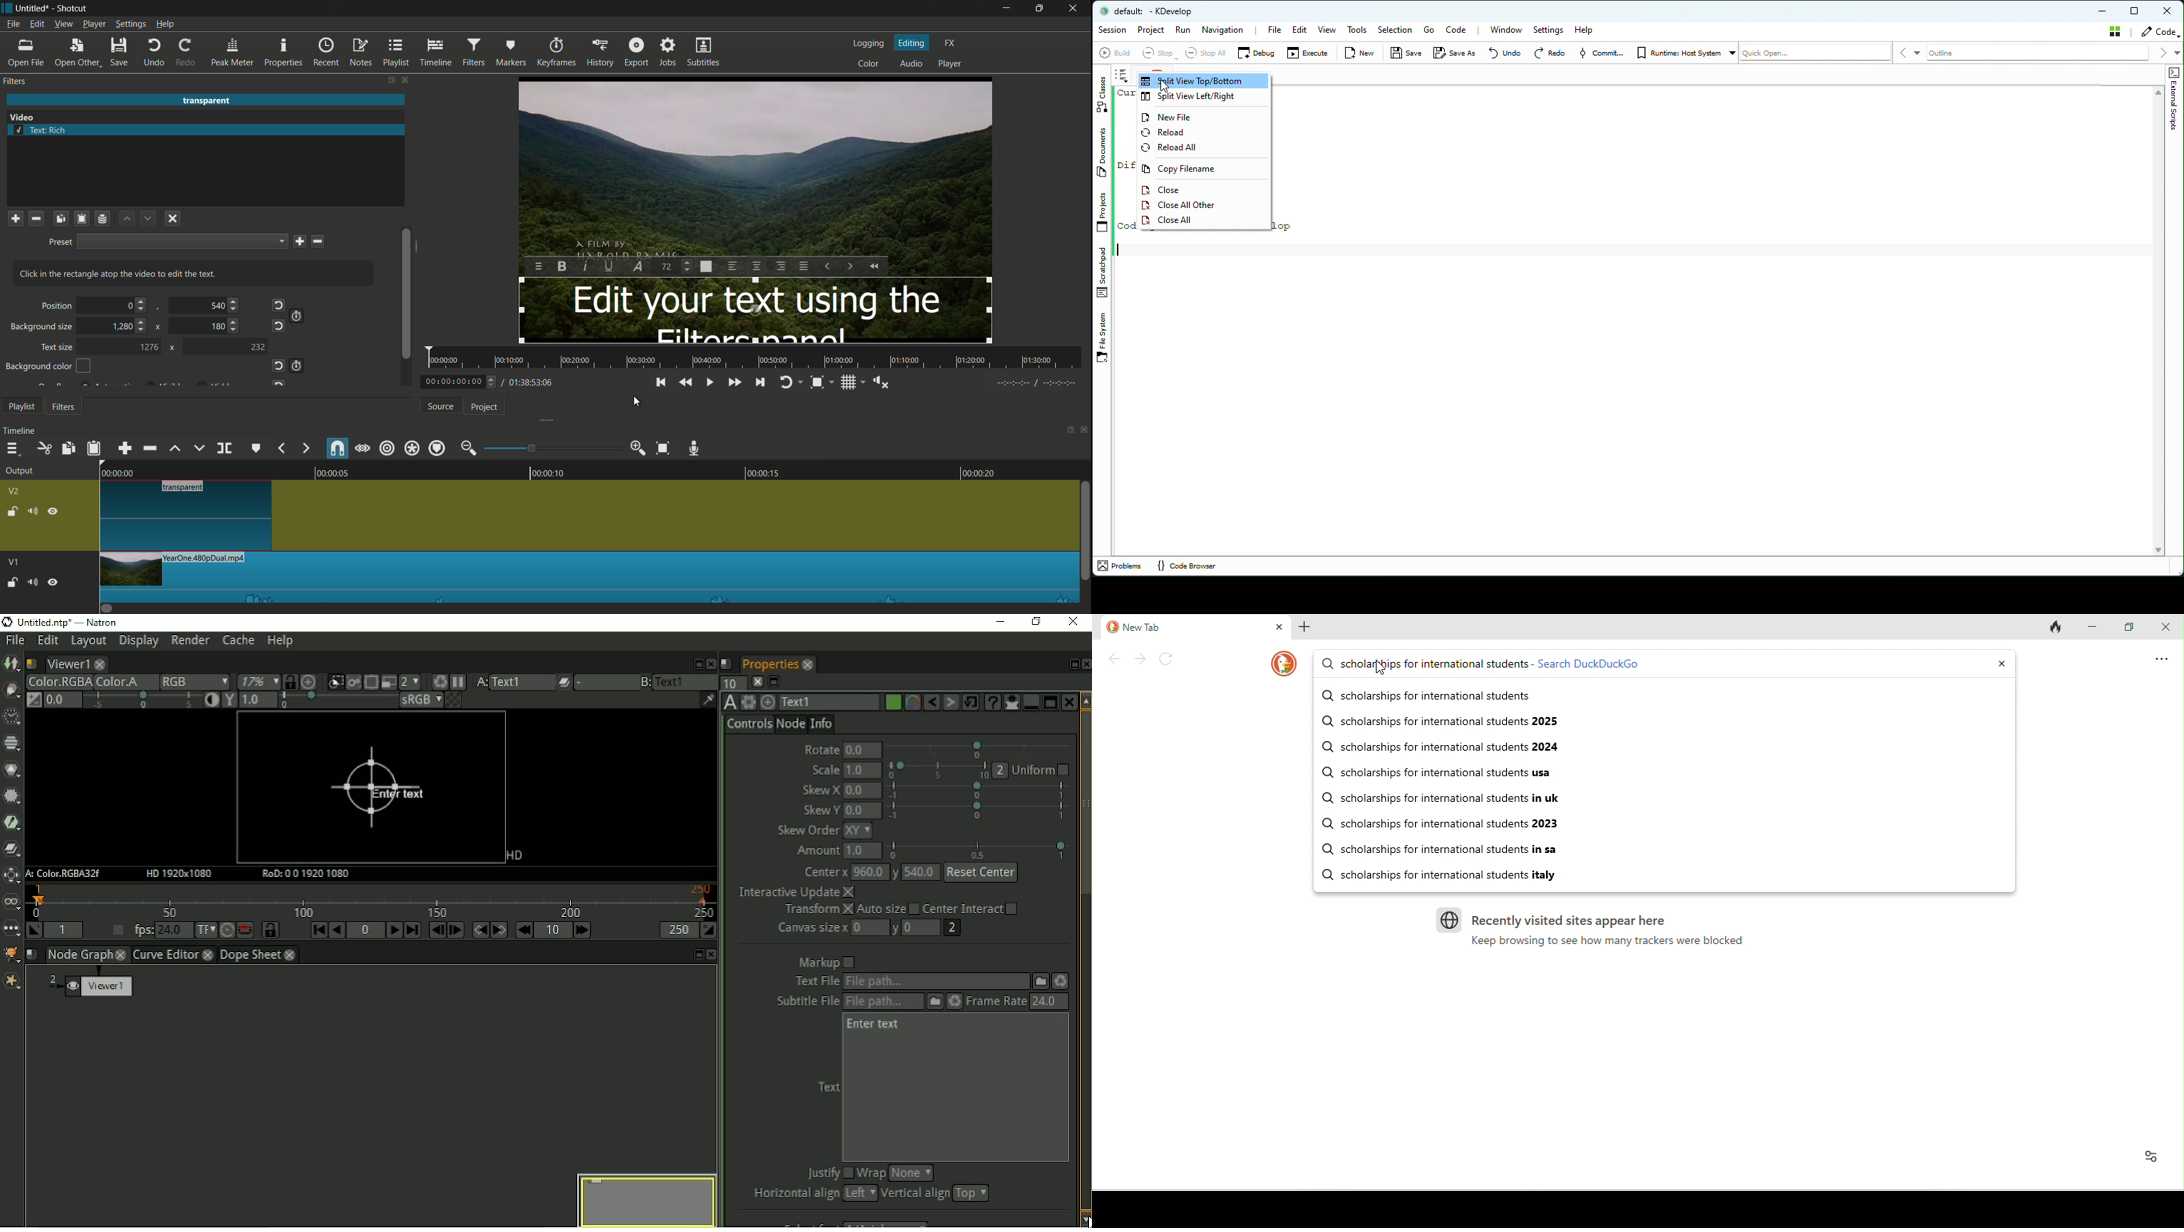  I want to click on 00:00:20, so click(984, 472).